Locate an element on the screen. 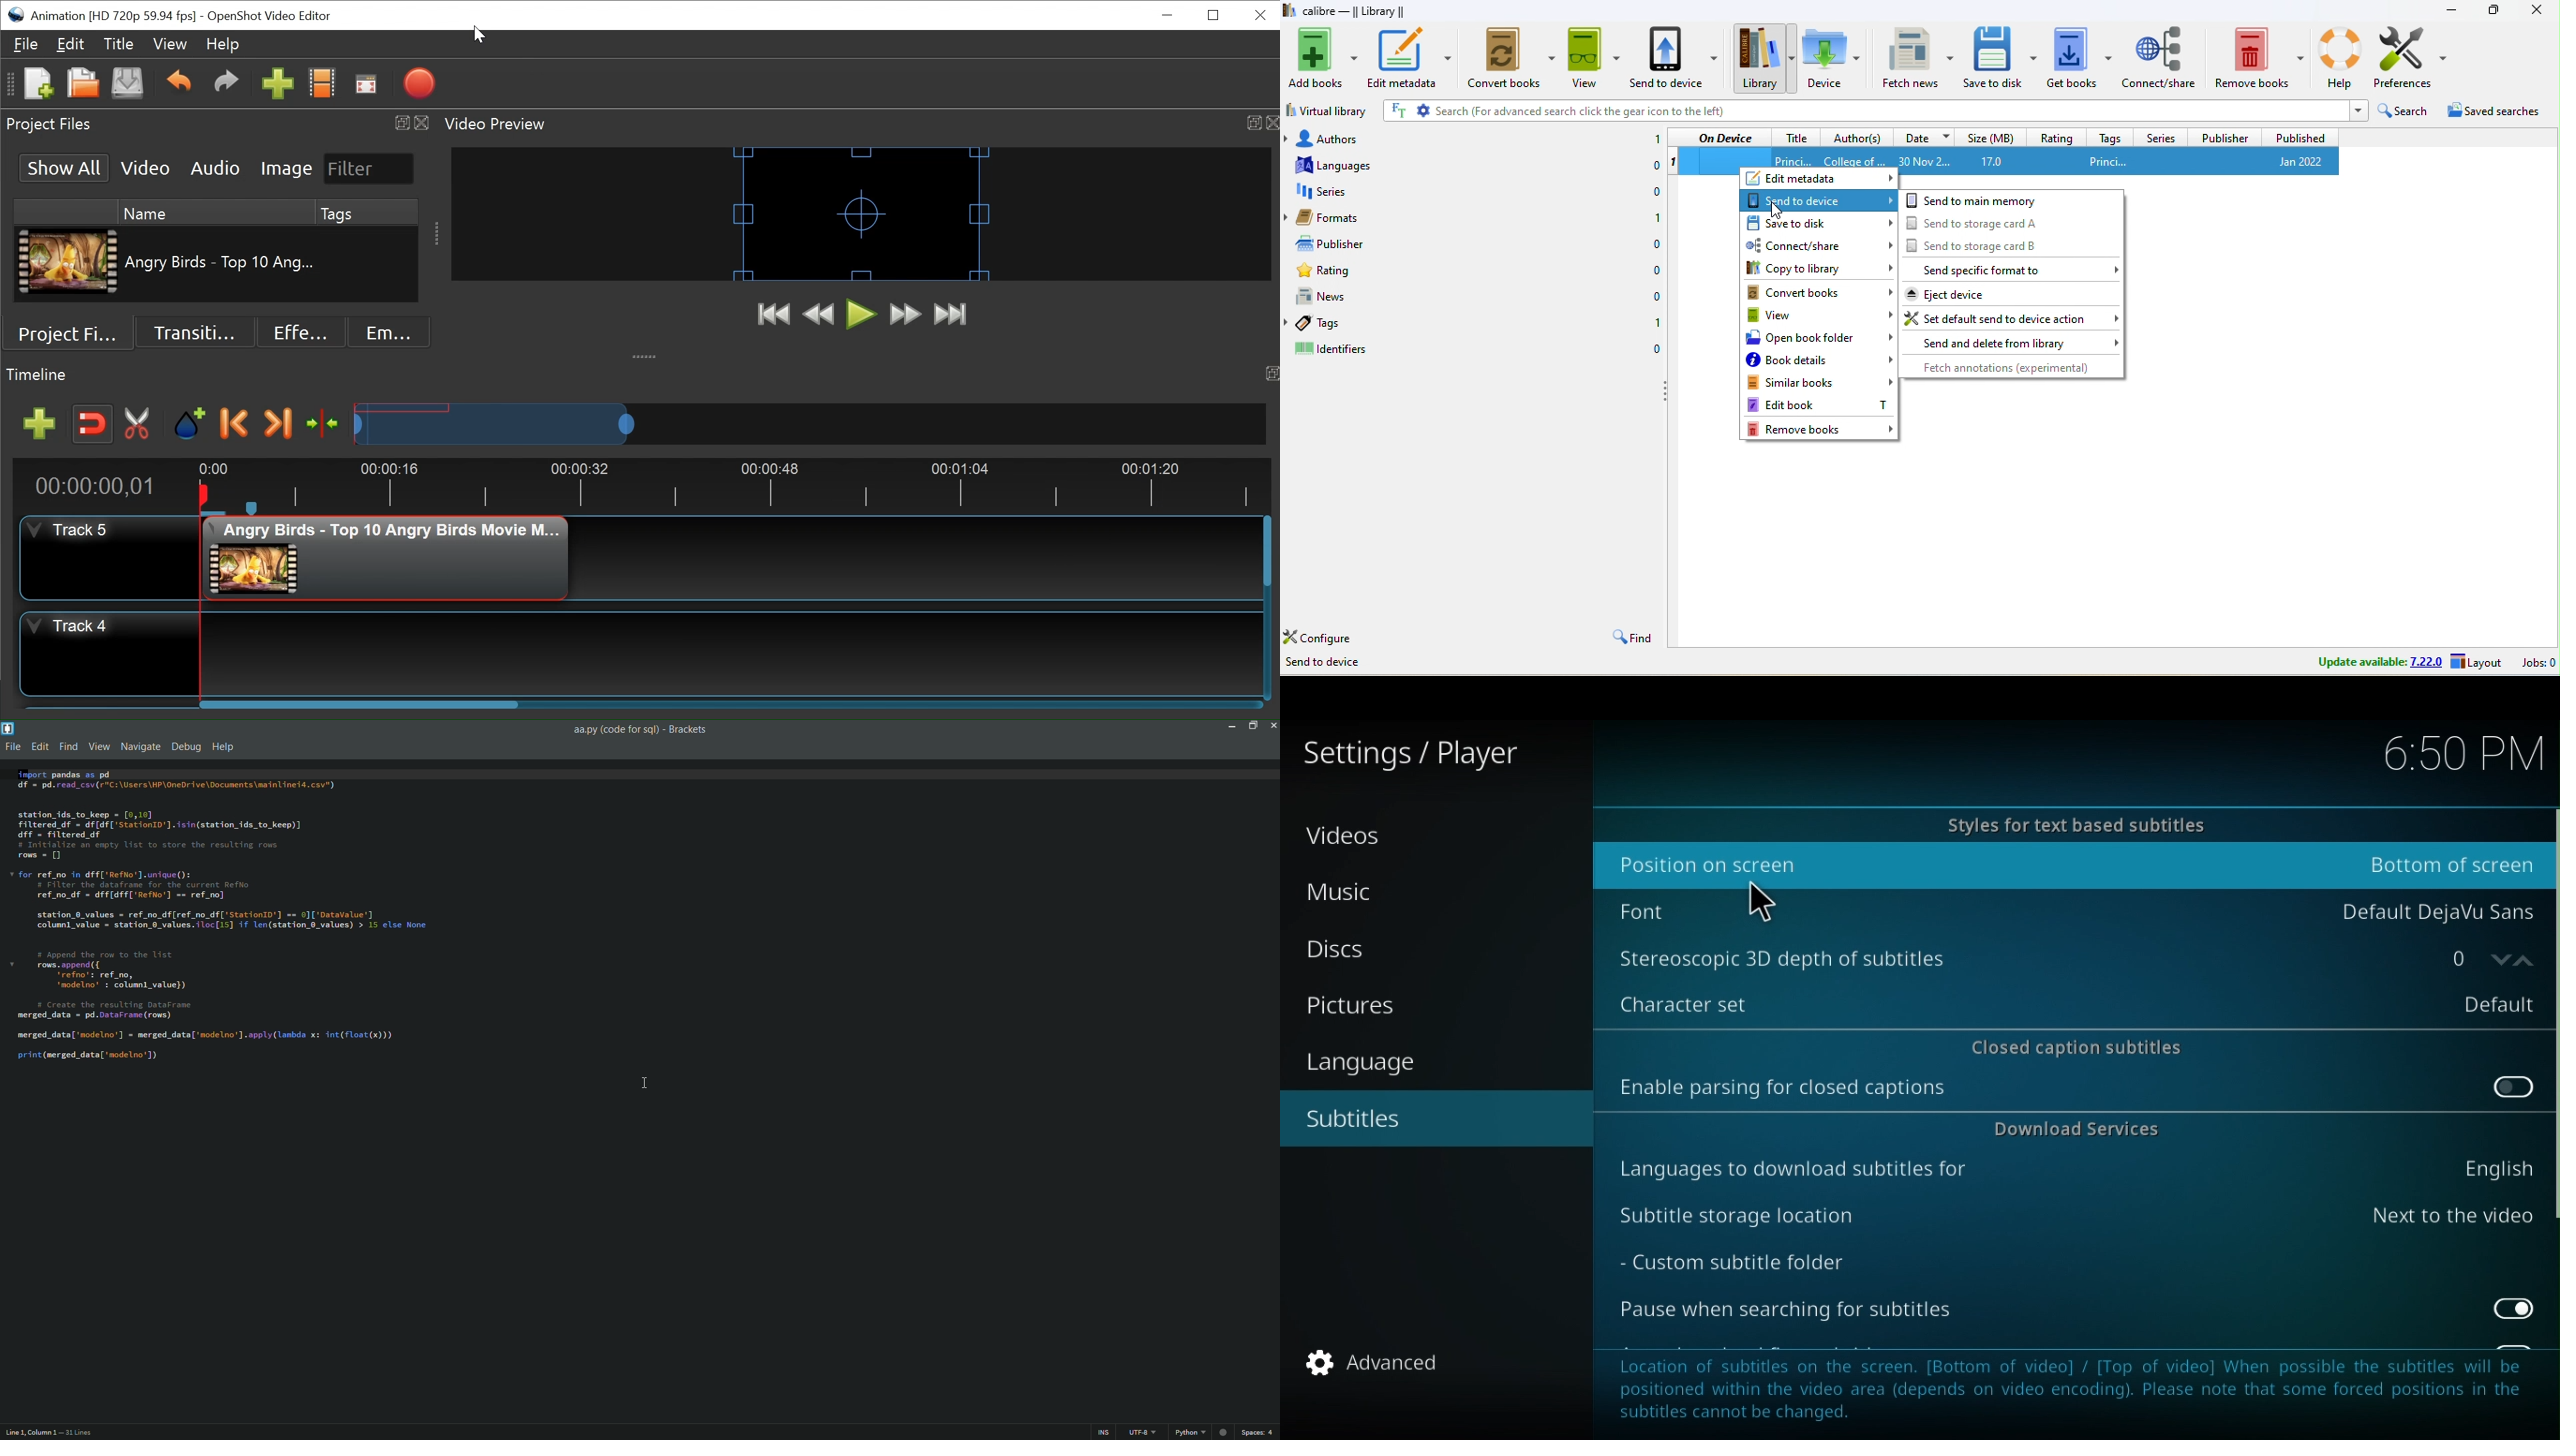 This screenshot has height=1456, width=2576. Music is located at coordinates (1347, 898).